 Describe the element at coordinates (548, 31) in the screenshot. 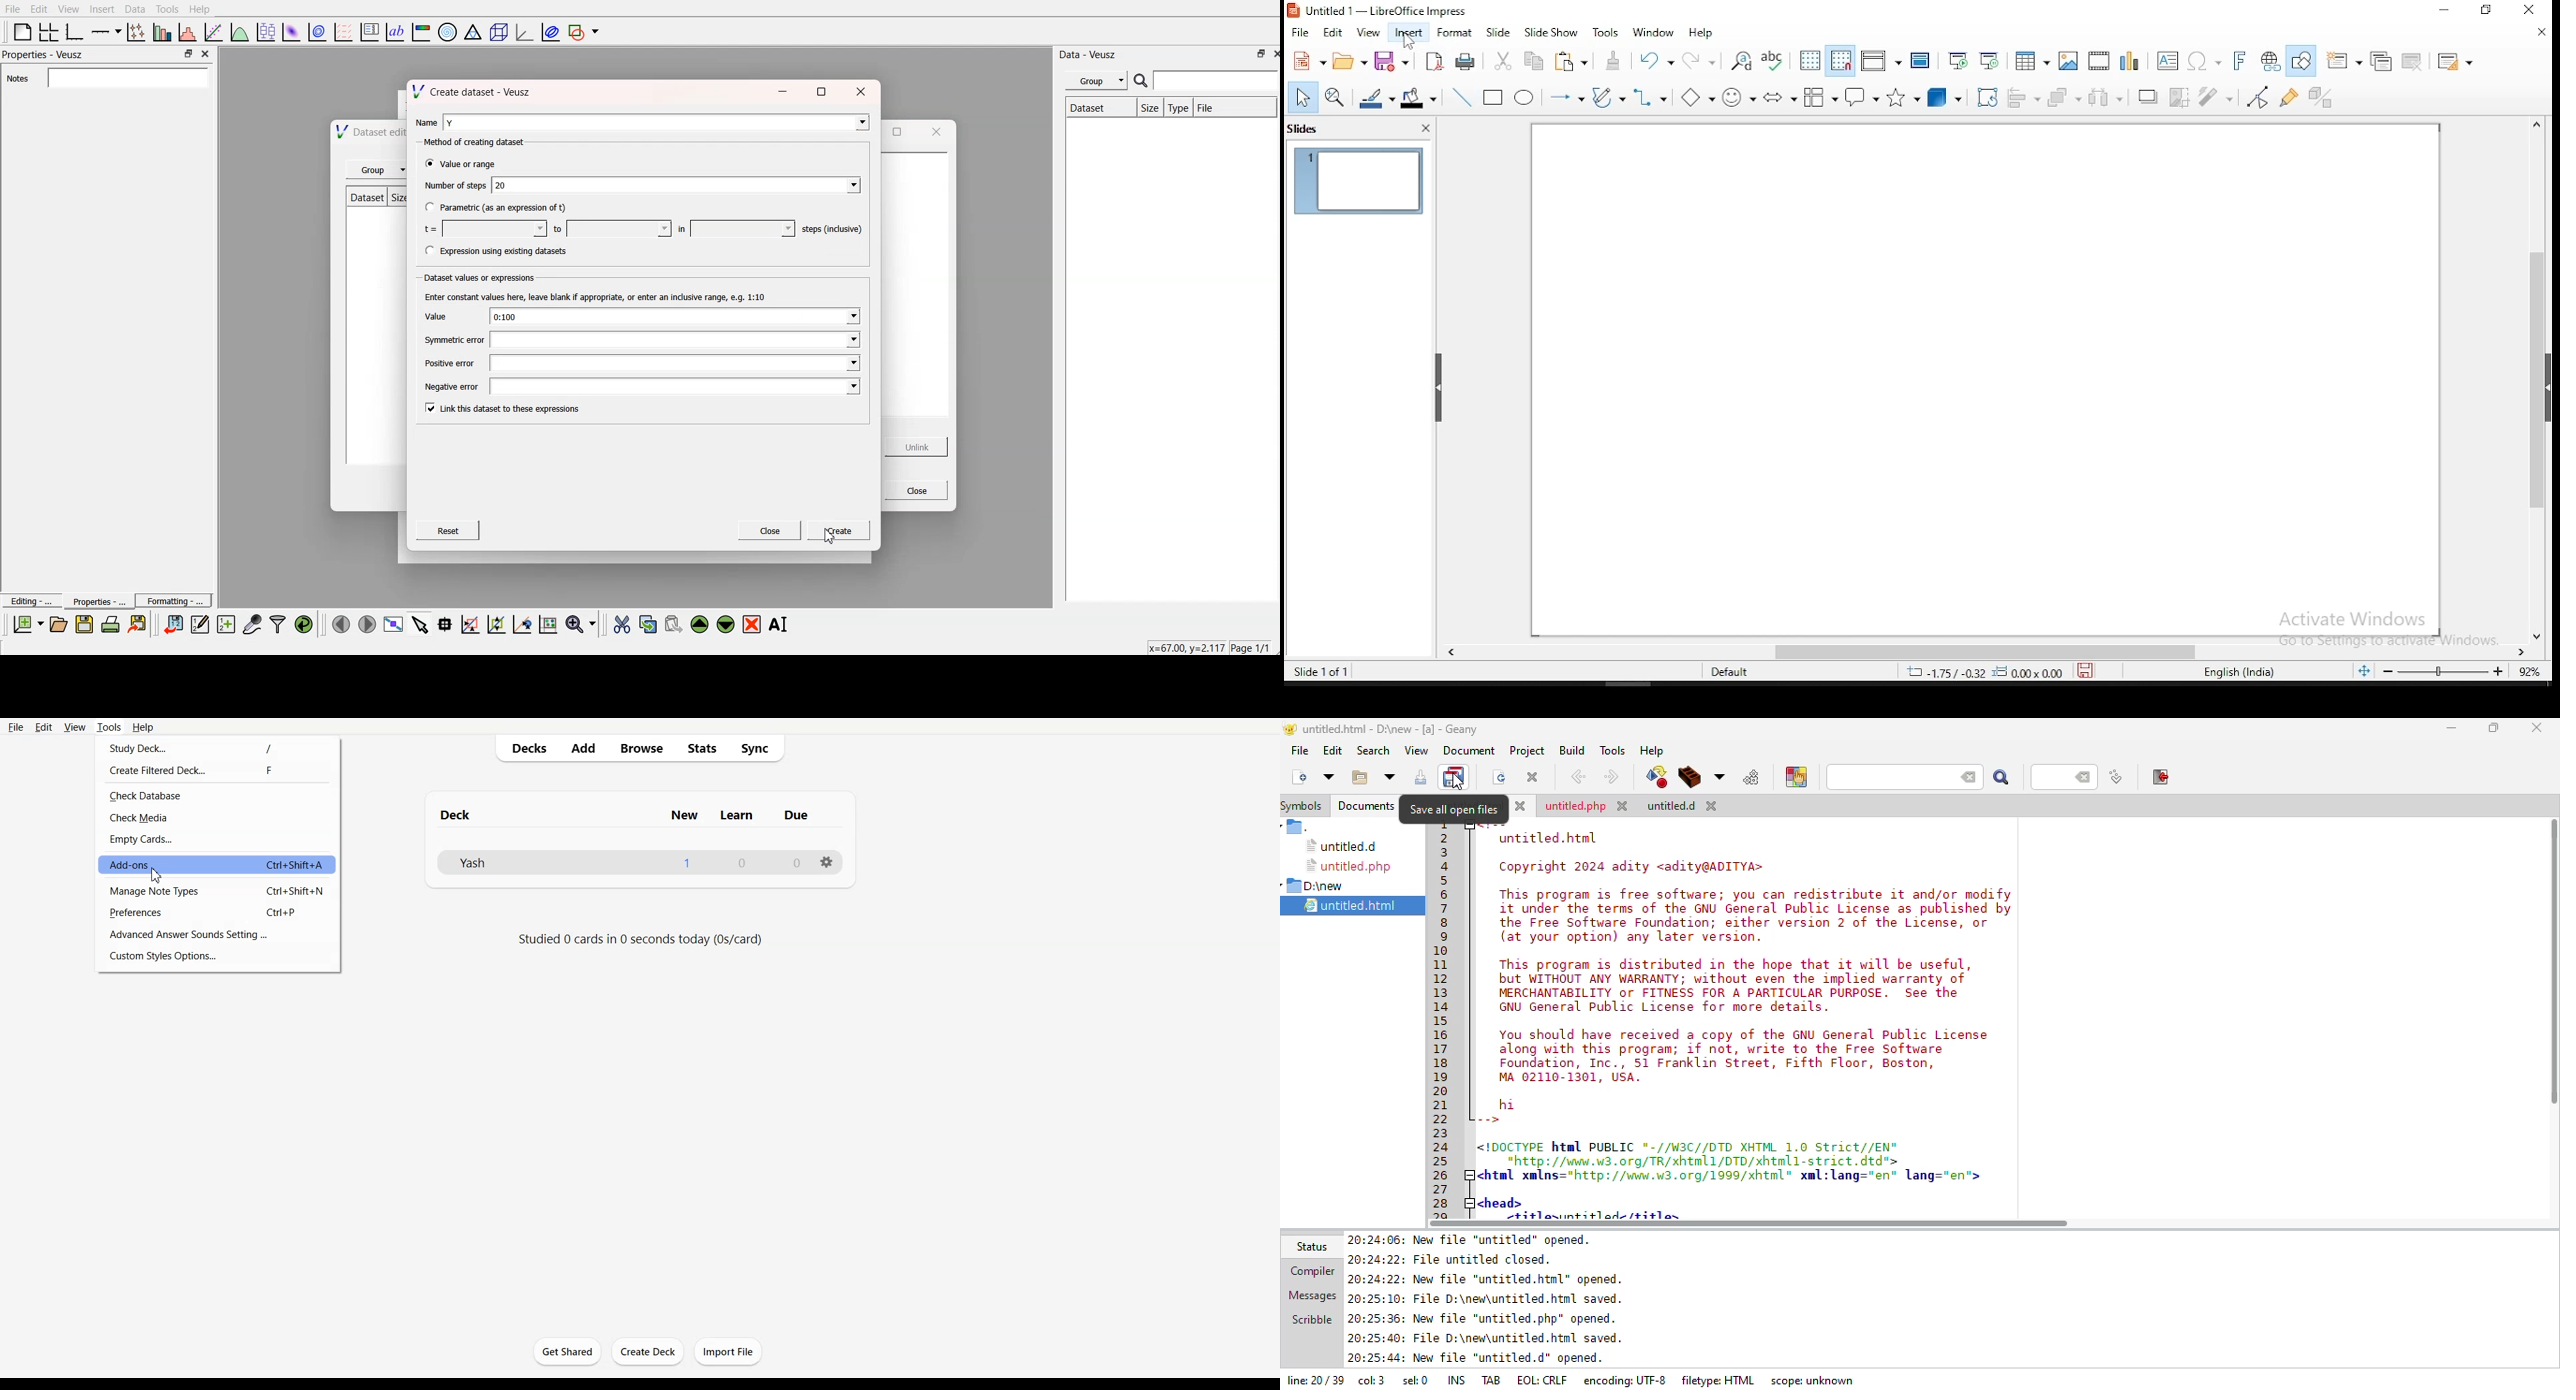

I see `plot covariance ellipses` at that location.